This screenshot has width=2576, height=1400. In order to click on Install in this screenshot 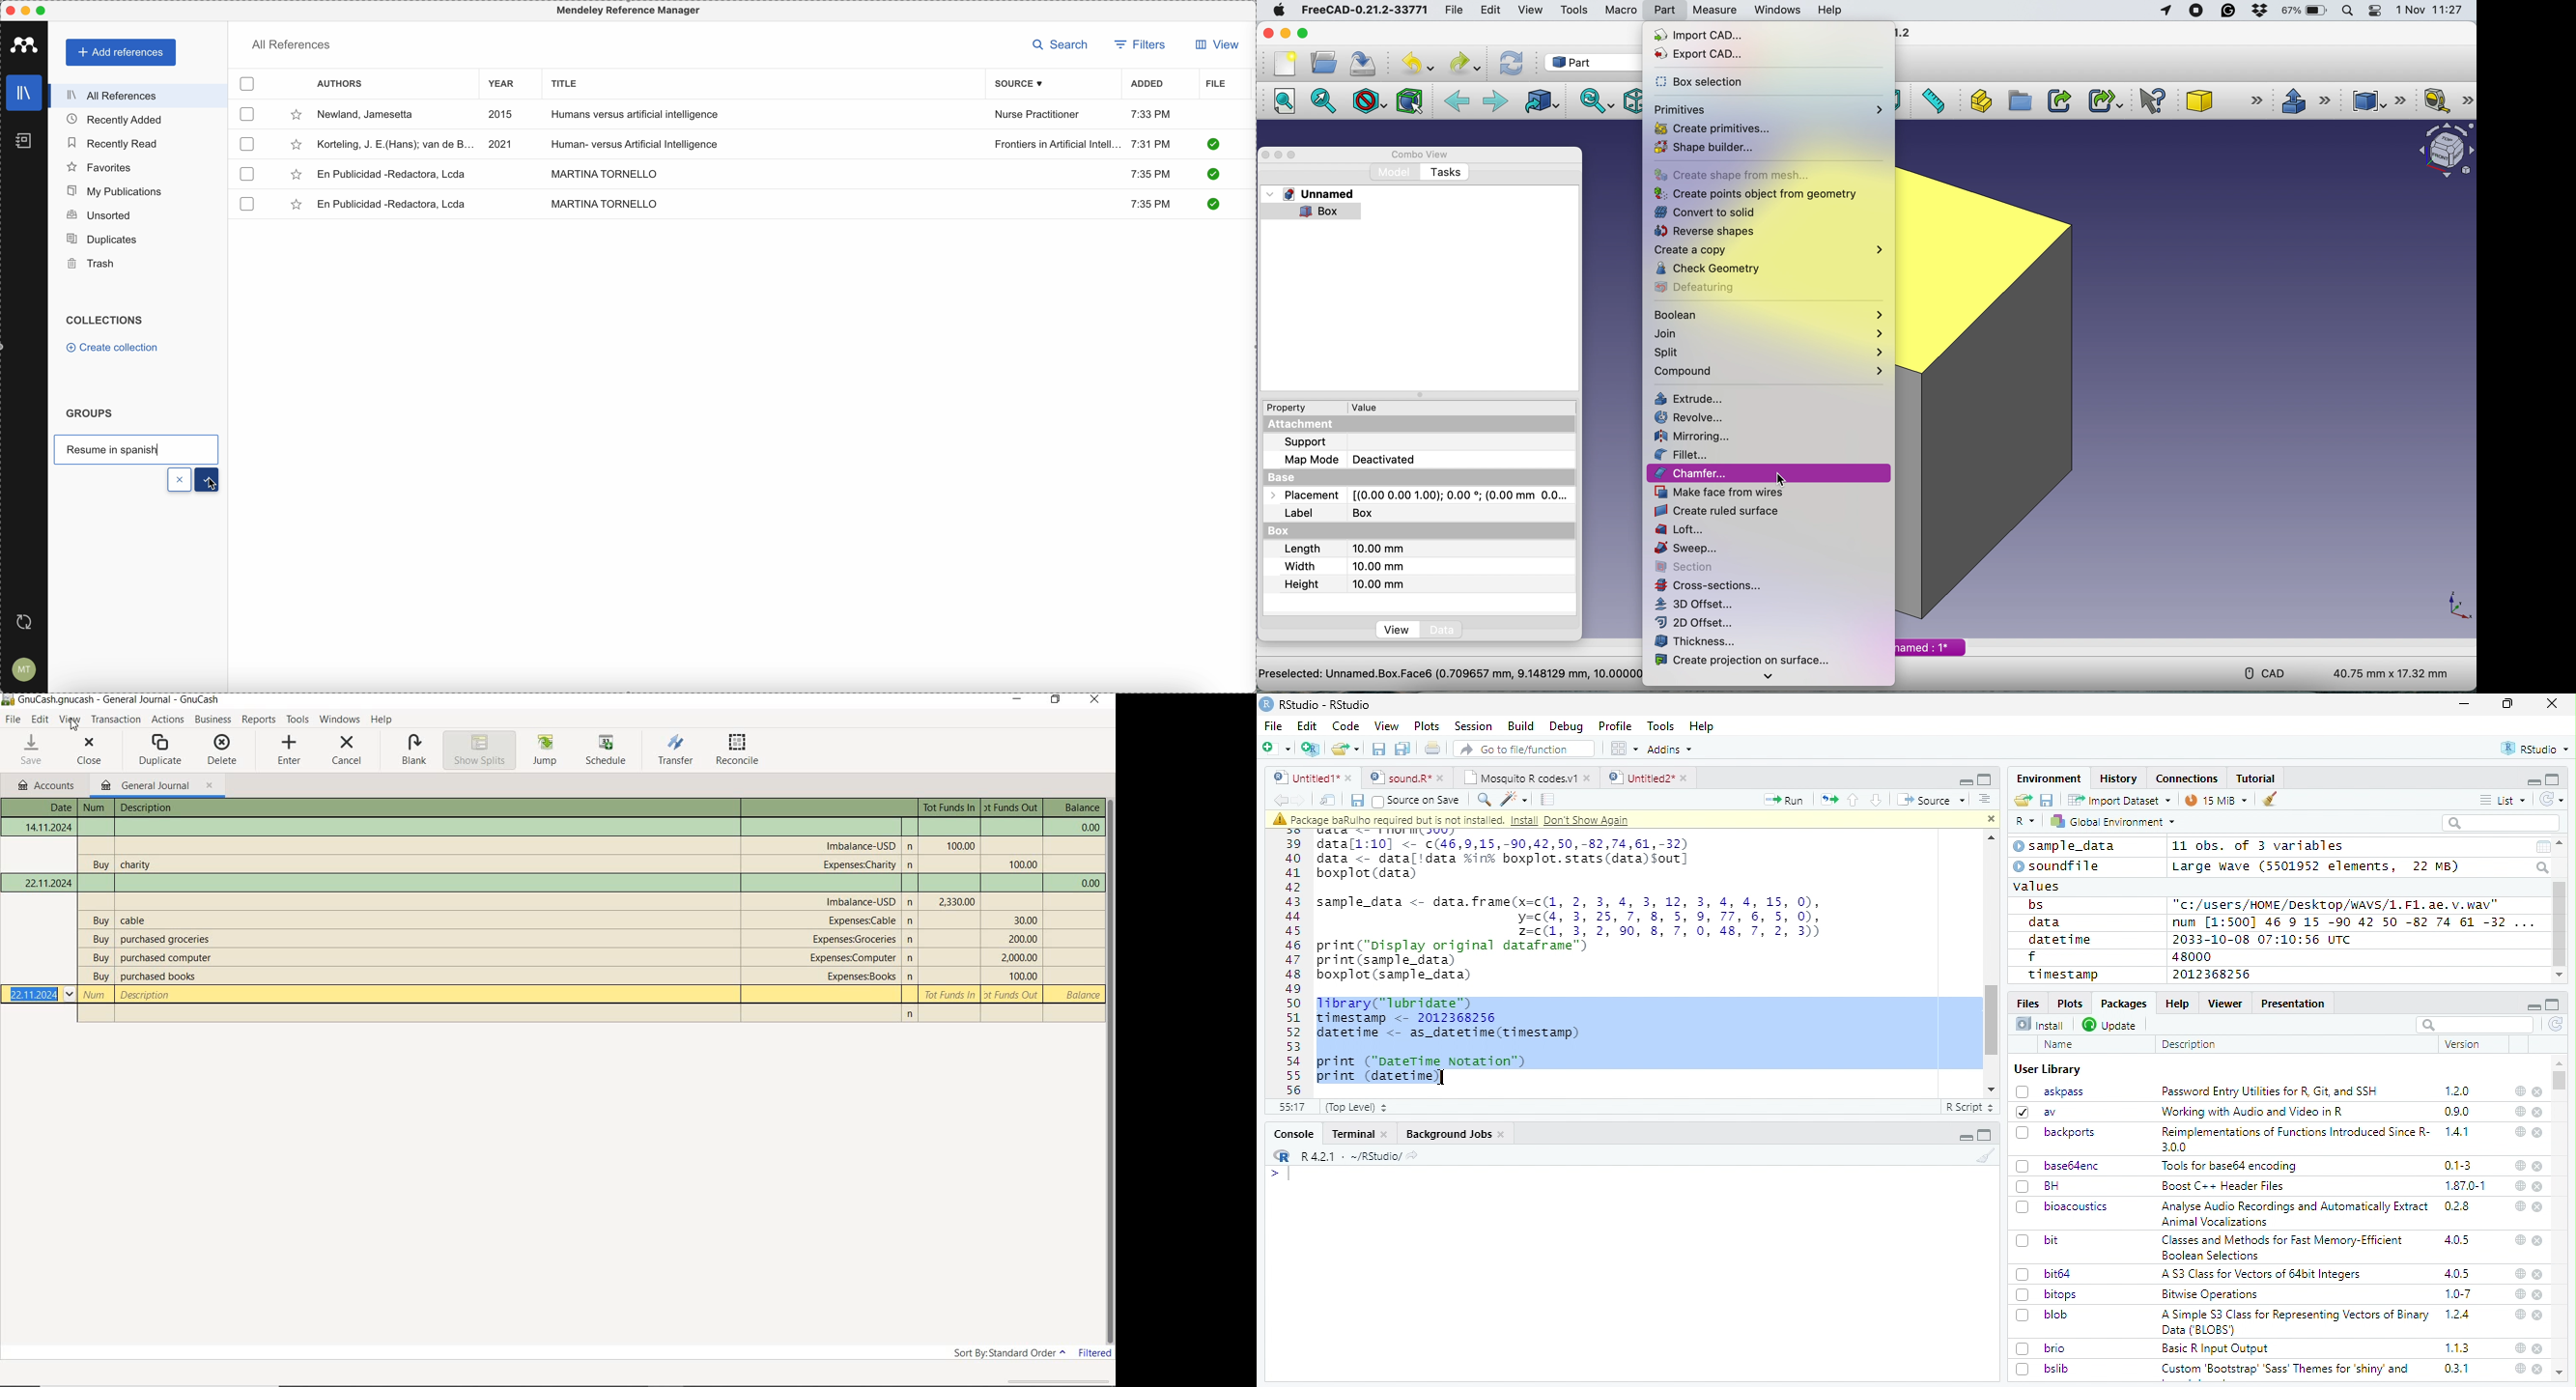, I will do `click(2040, 1024)`.